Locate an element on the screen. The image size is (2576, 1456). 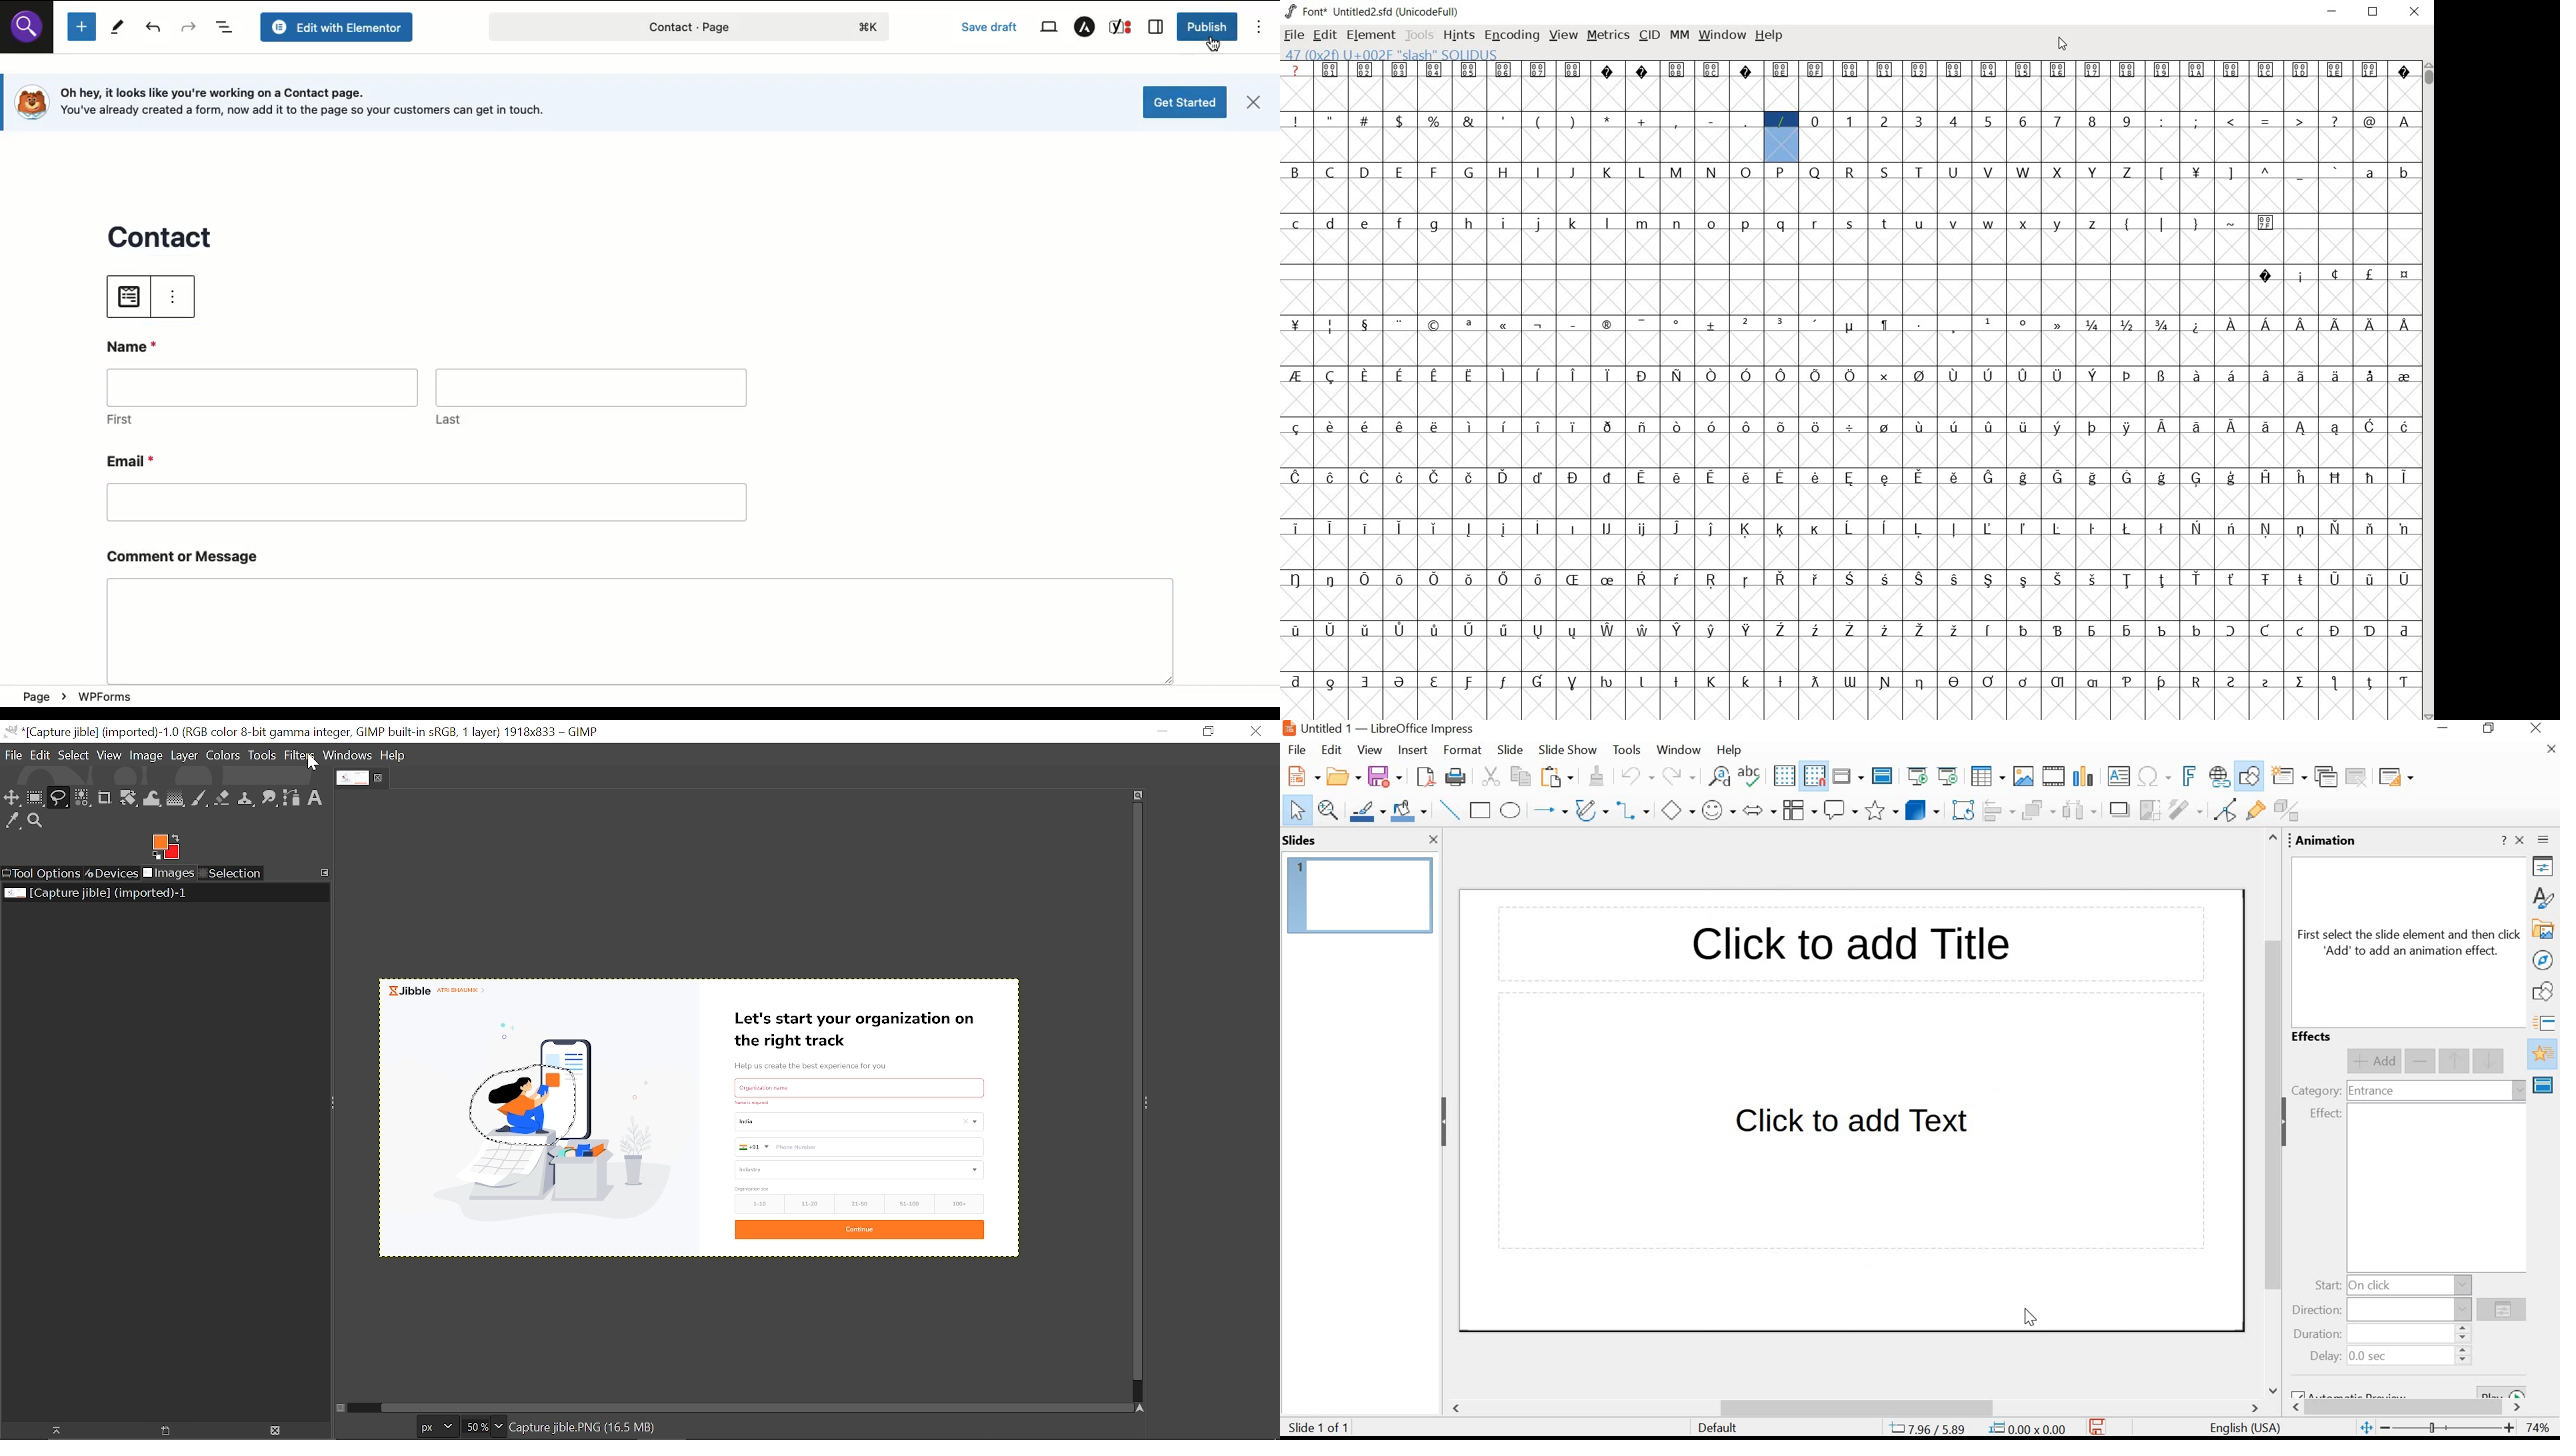
Oh hey, it looks like you're working on a Contact page.
[o} You've already created a form, now add it to the page so your customers can get in touch. is located at coordinates (316, 104).